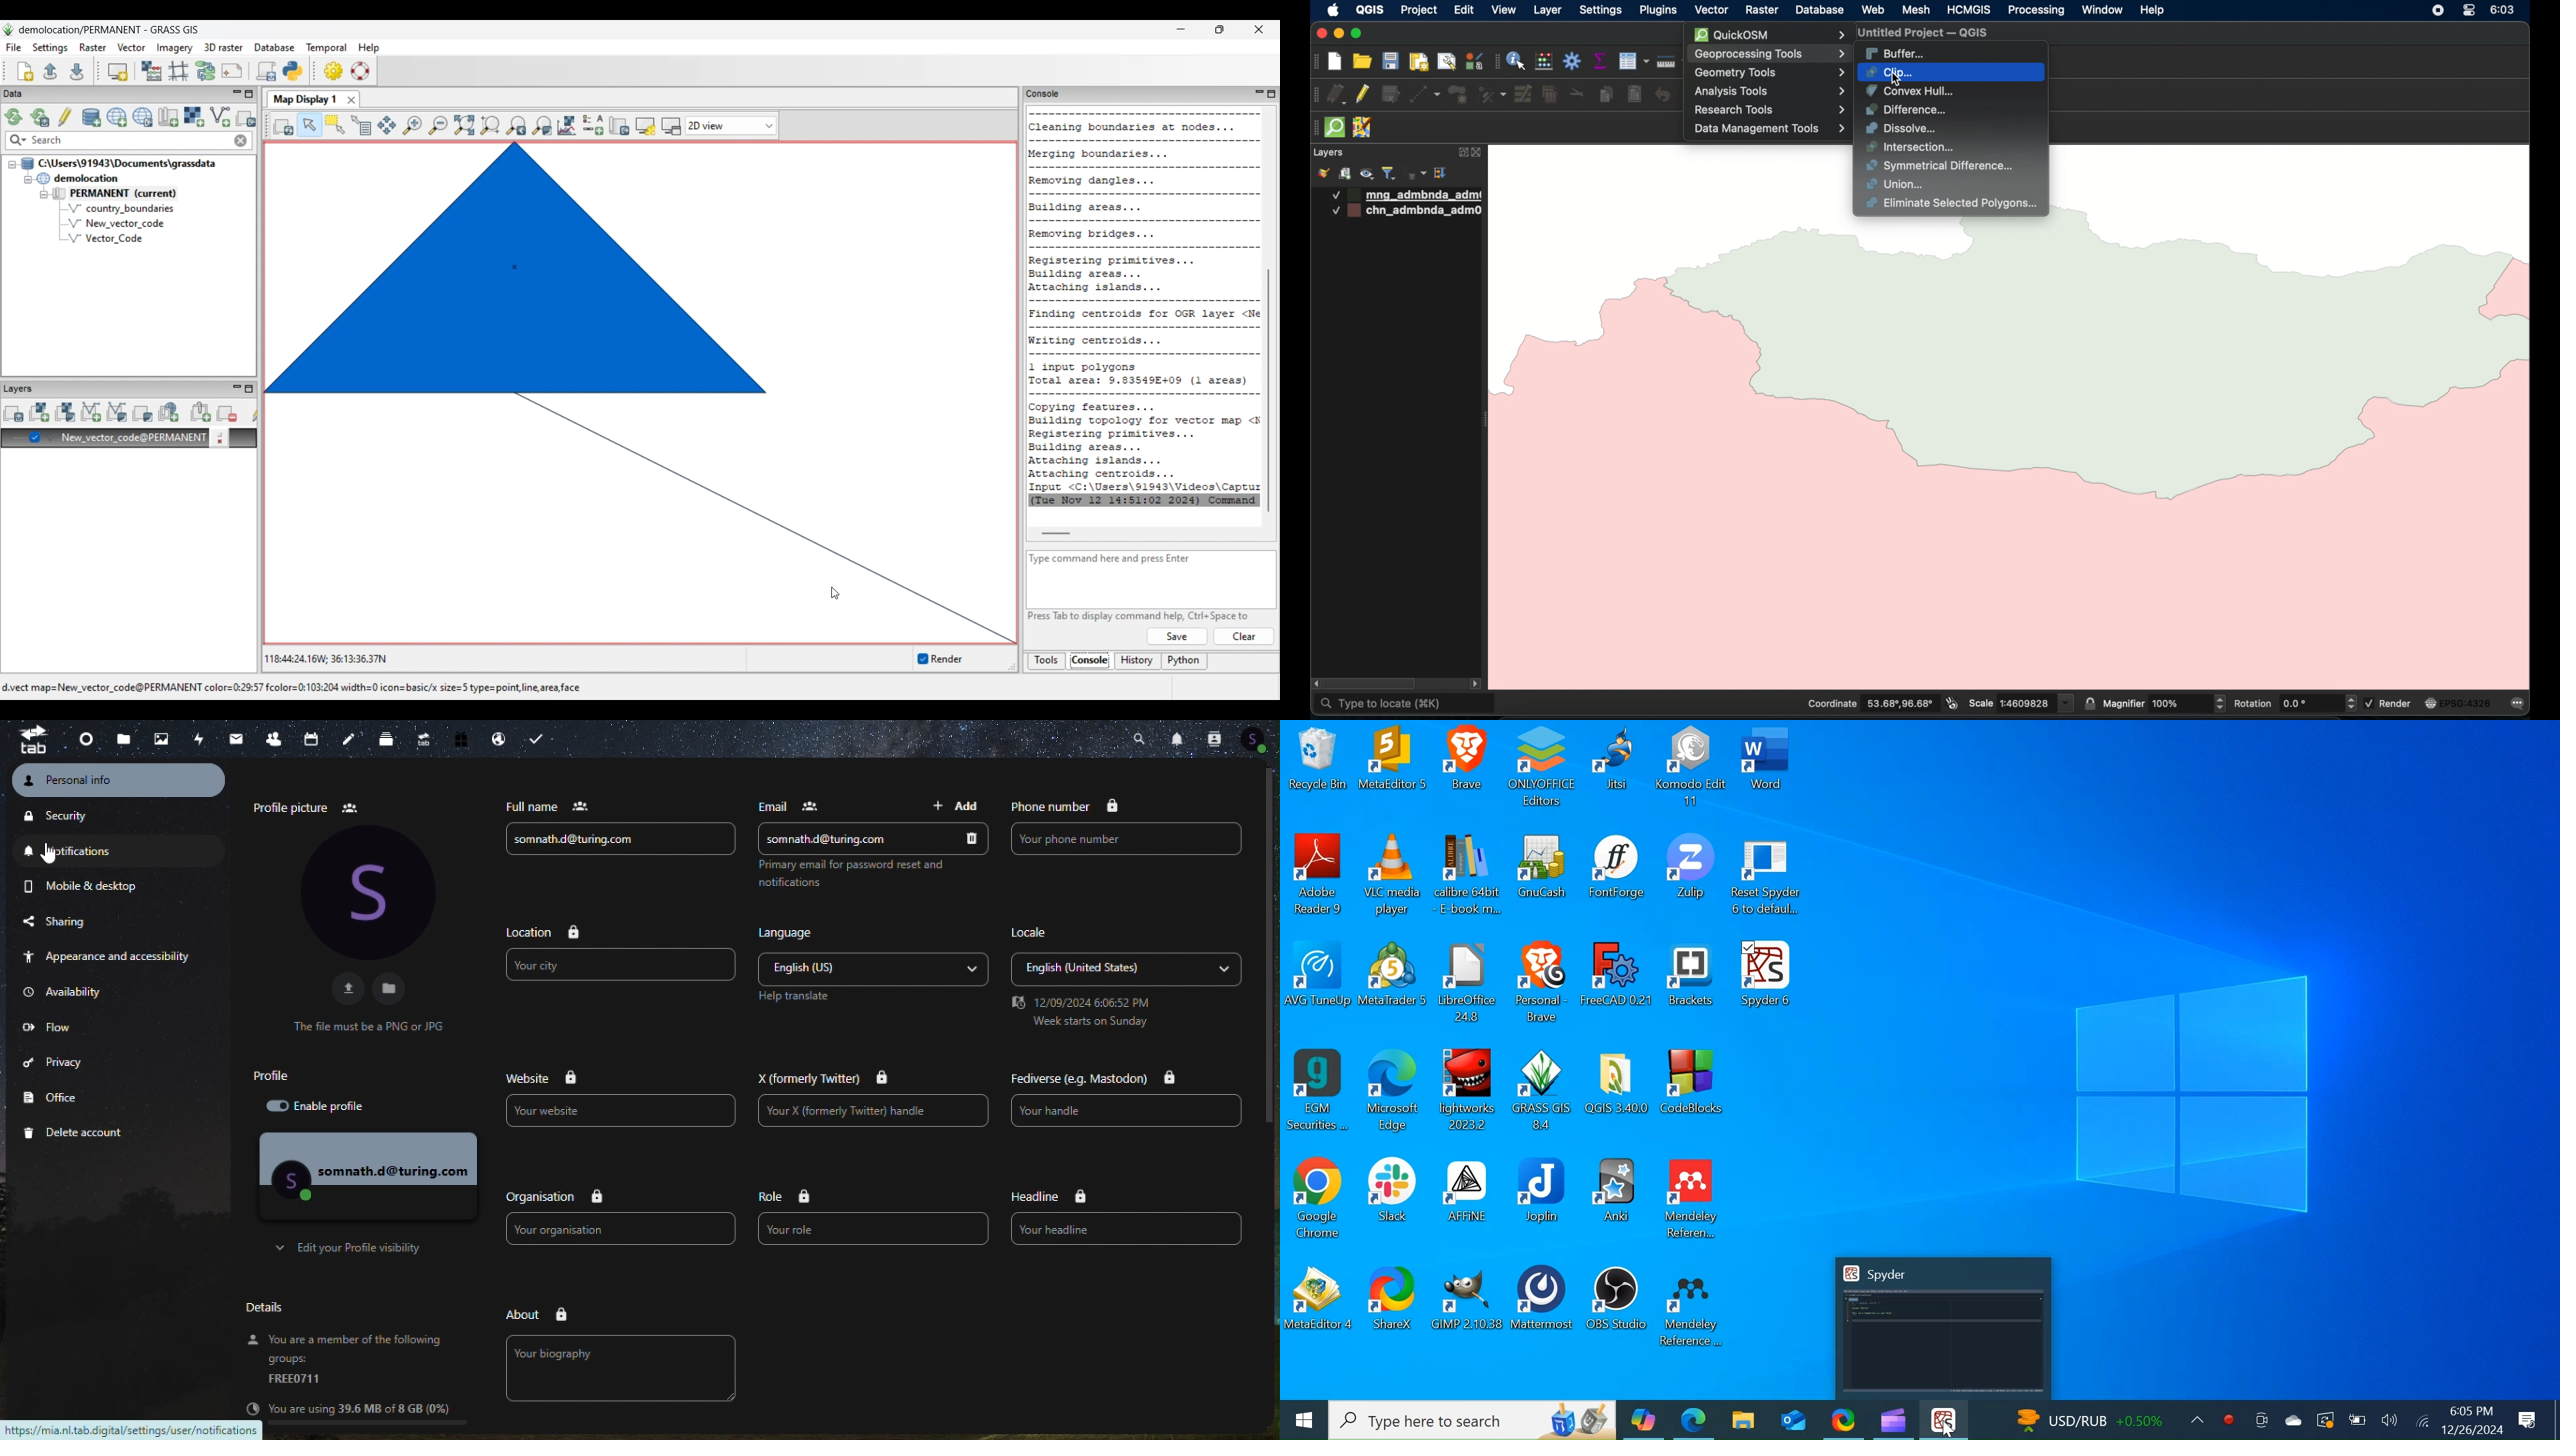  Describe the element at coordinates (1693, 1200) in the screenshot. I see `Mendeley Reference Manager` at that location.